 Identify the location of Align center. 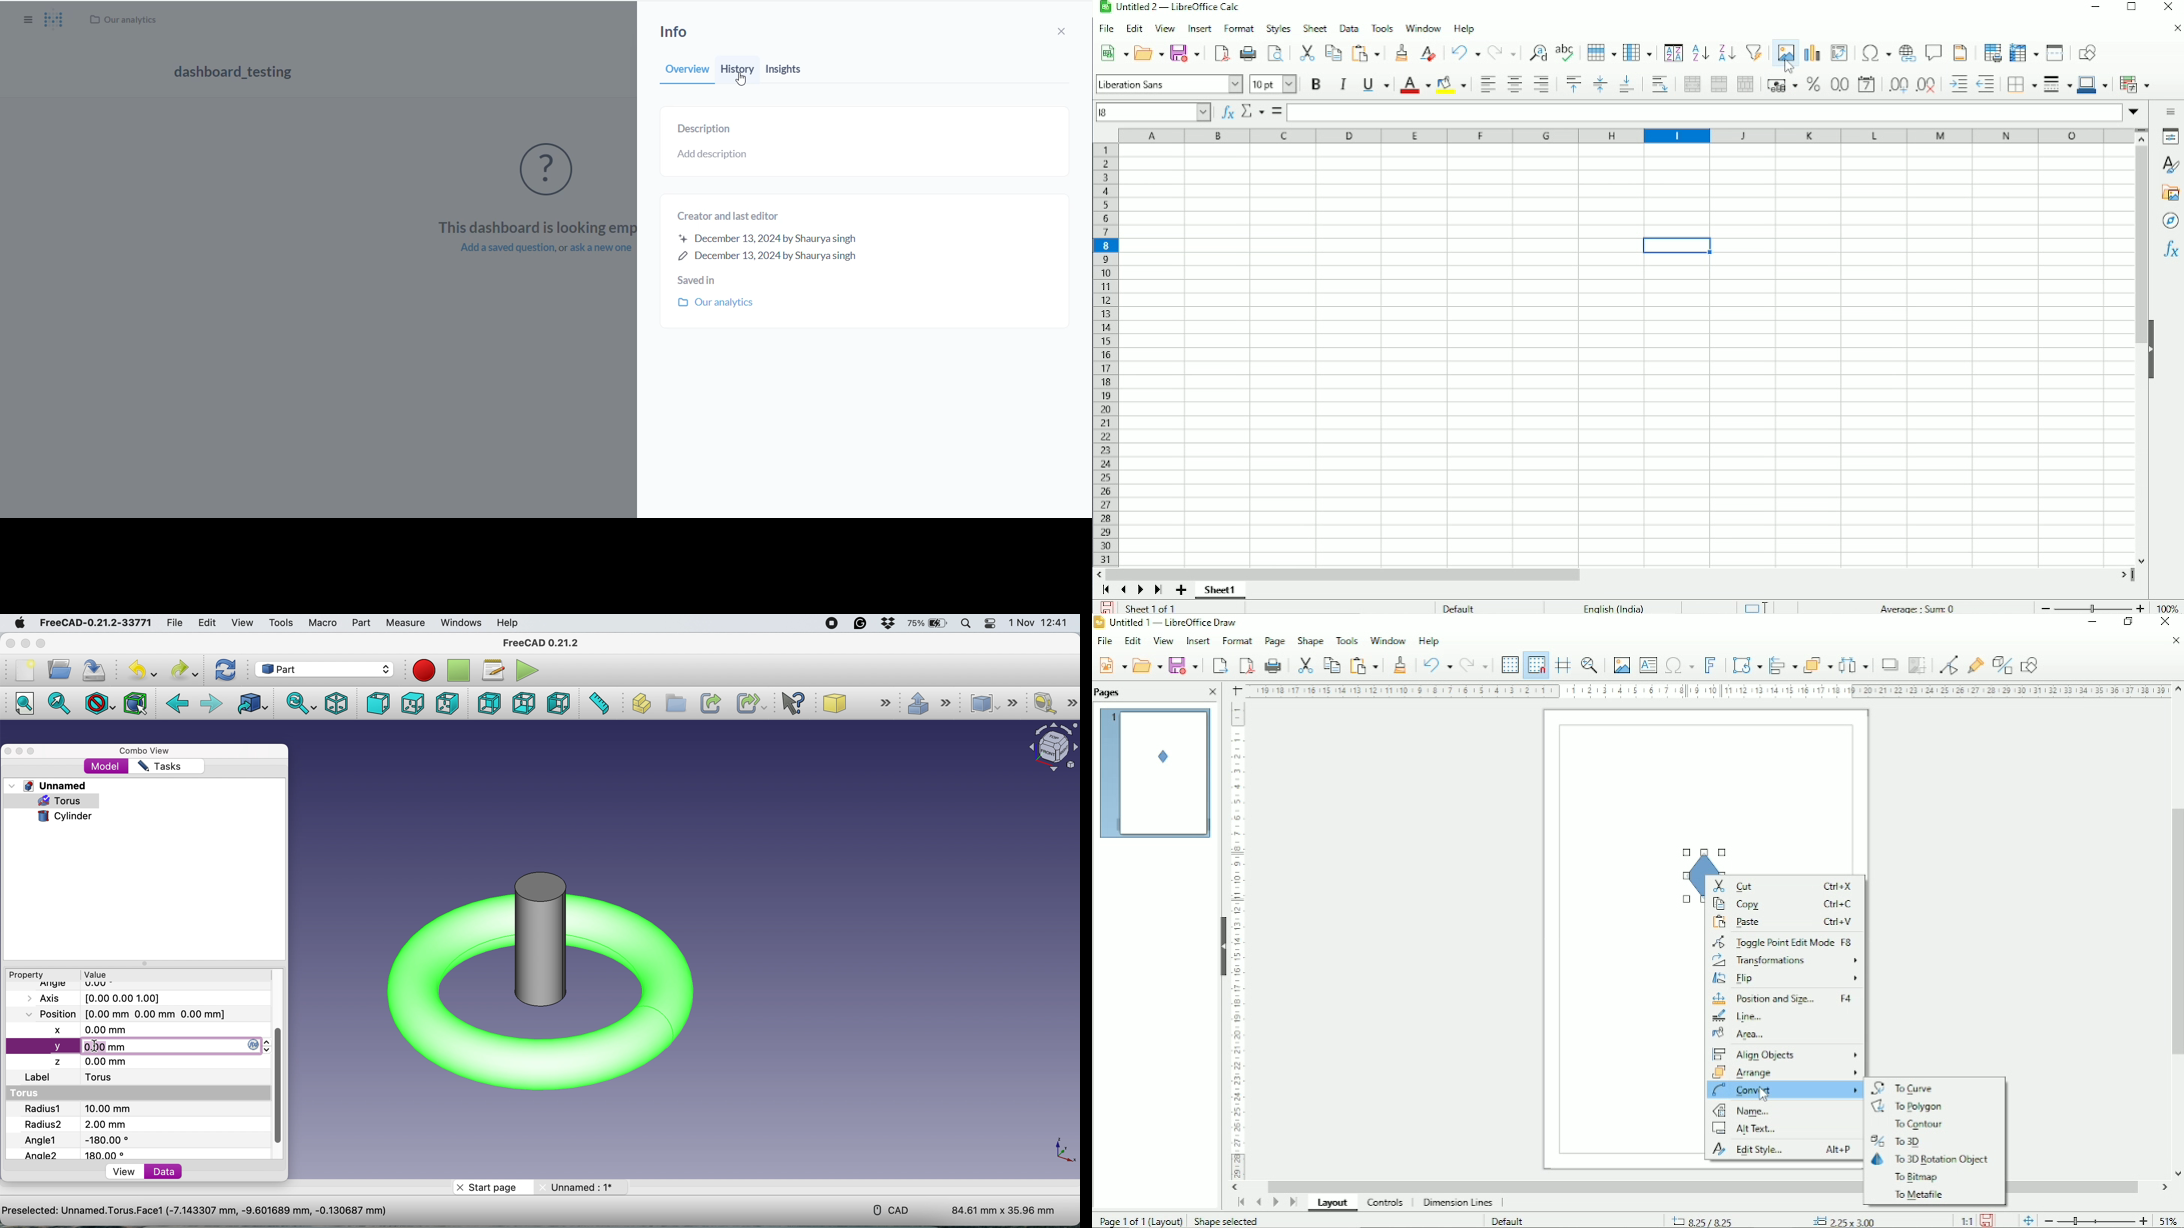
(1513, 85).